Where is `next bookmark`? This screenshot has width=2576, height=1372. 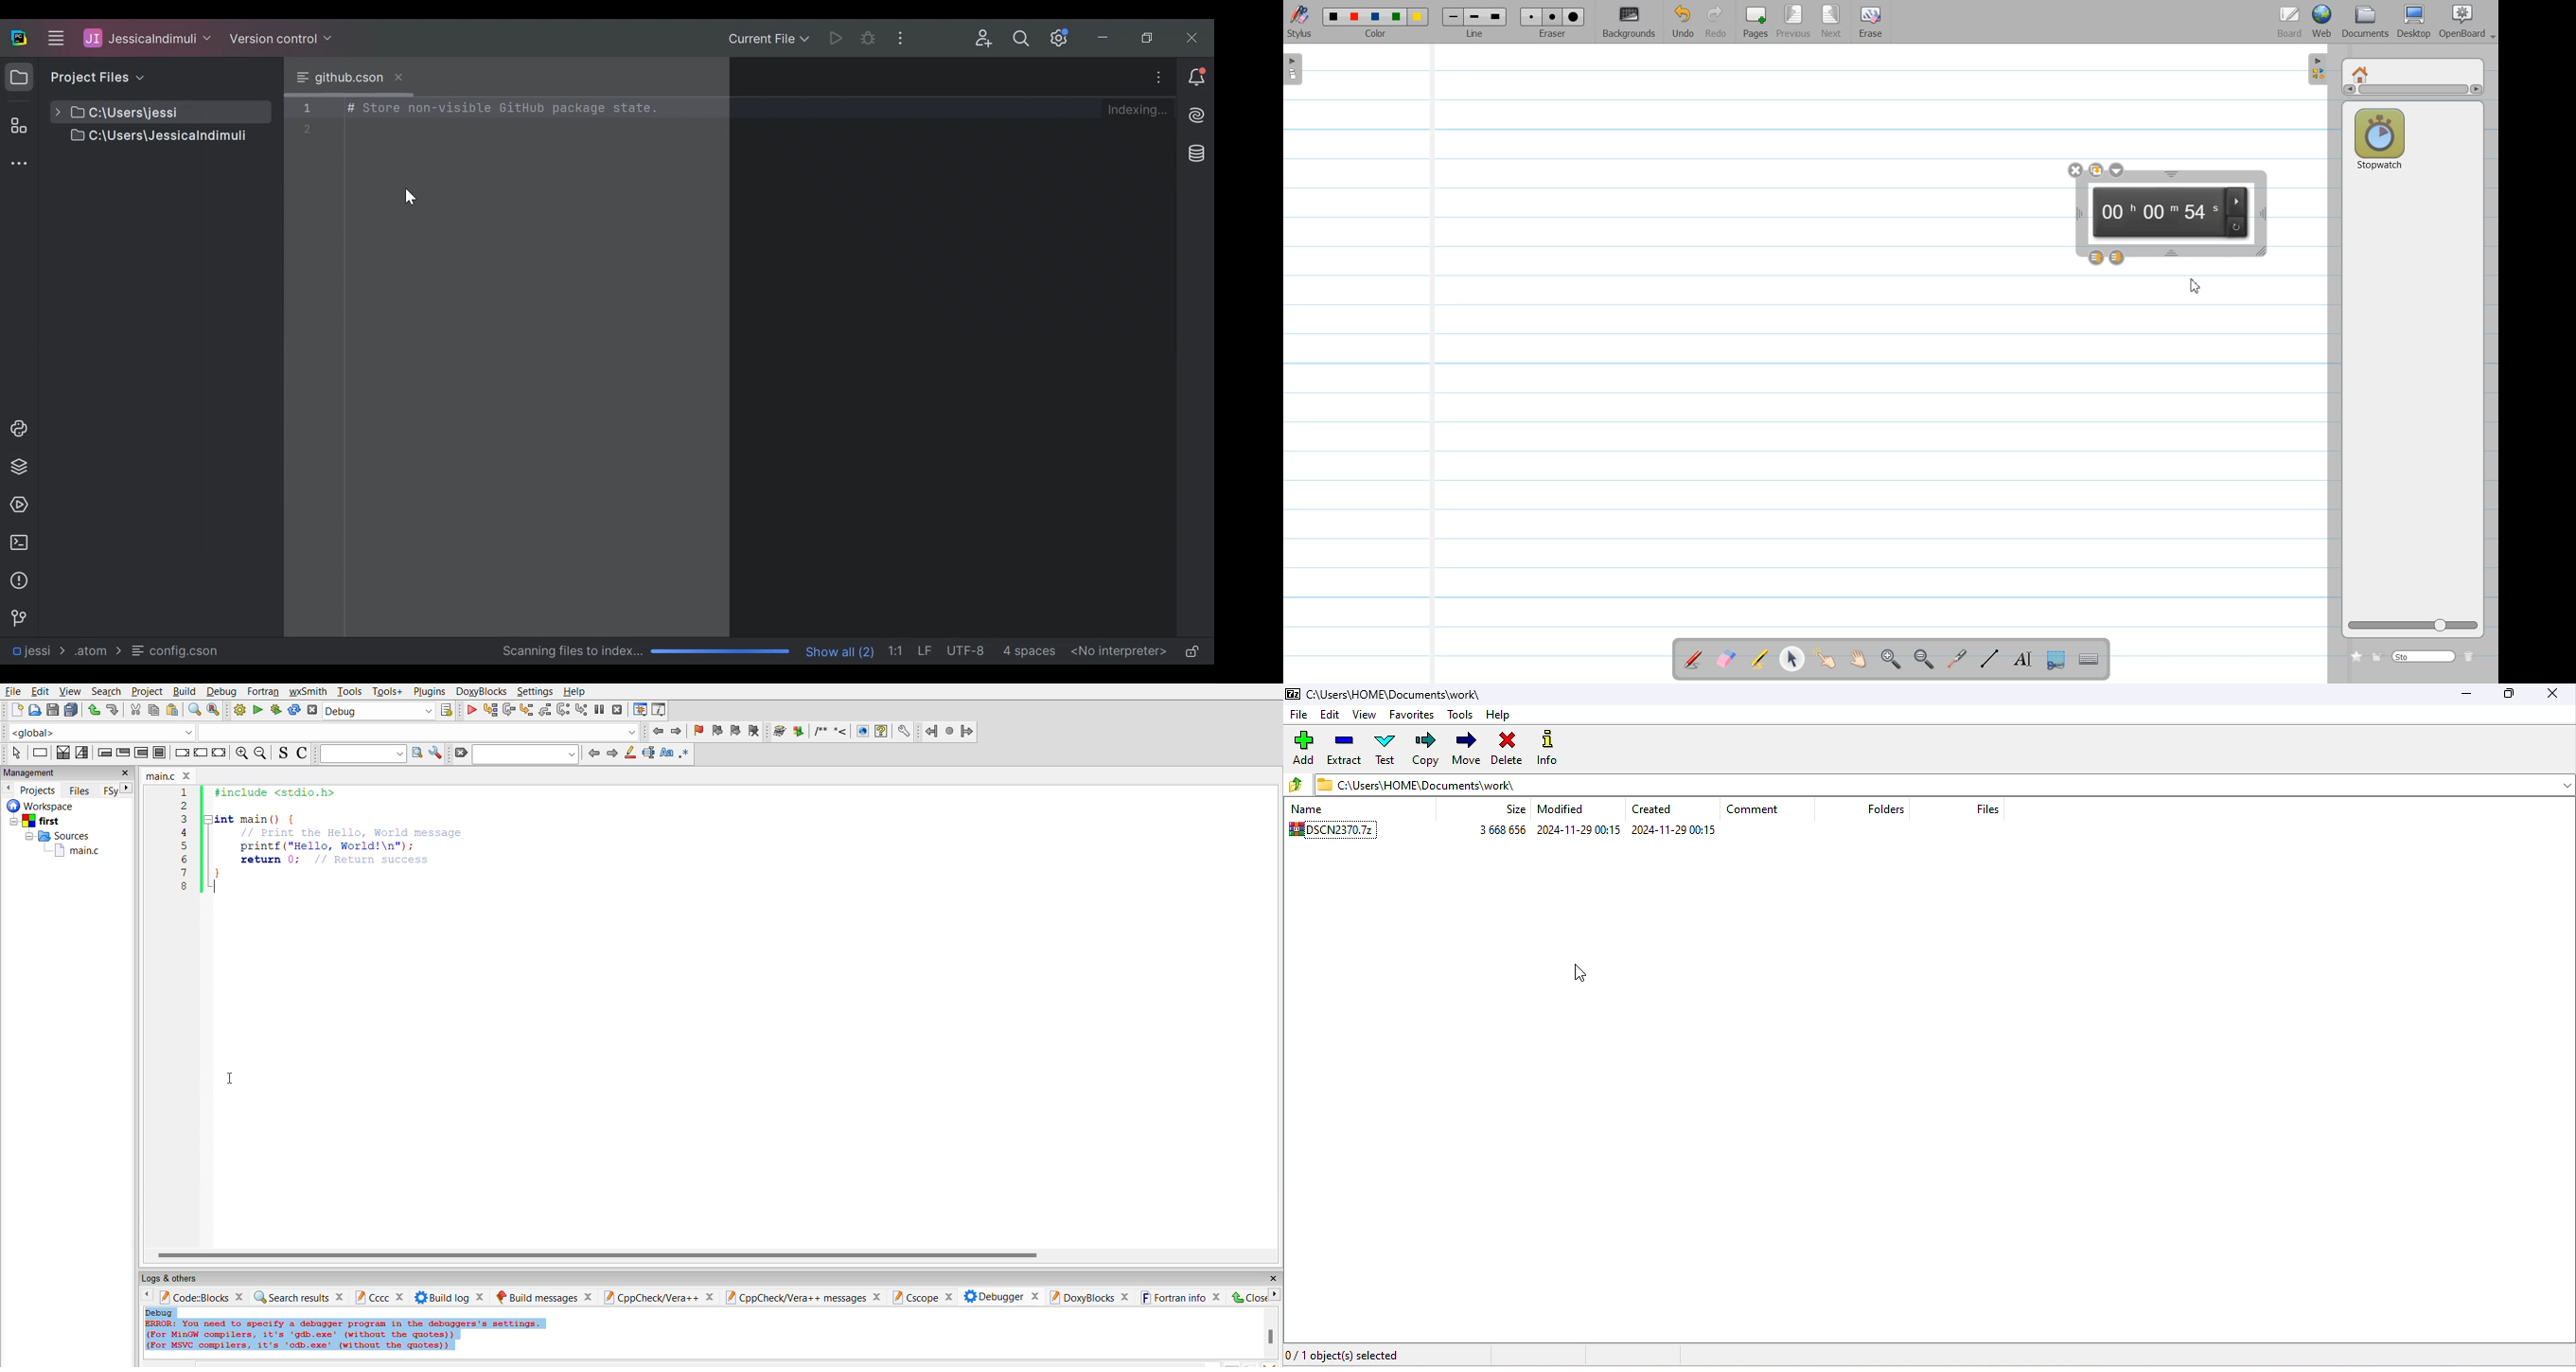 next bookmark is located at coordinates (737, 731).